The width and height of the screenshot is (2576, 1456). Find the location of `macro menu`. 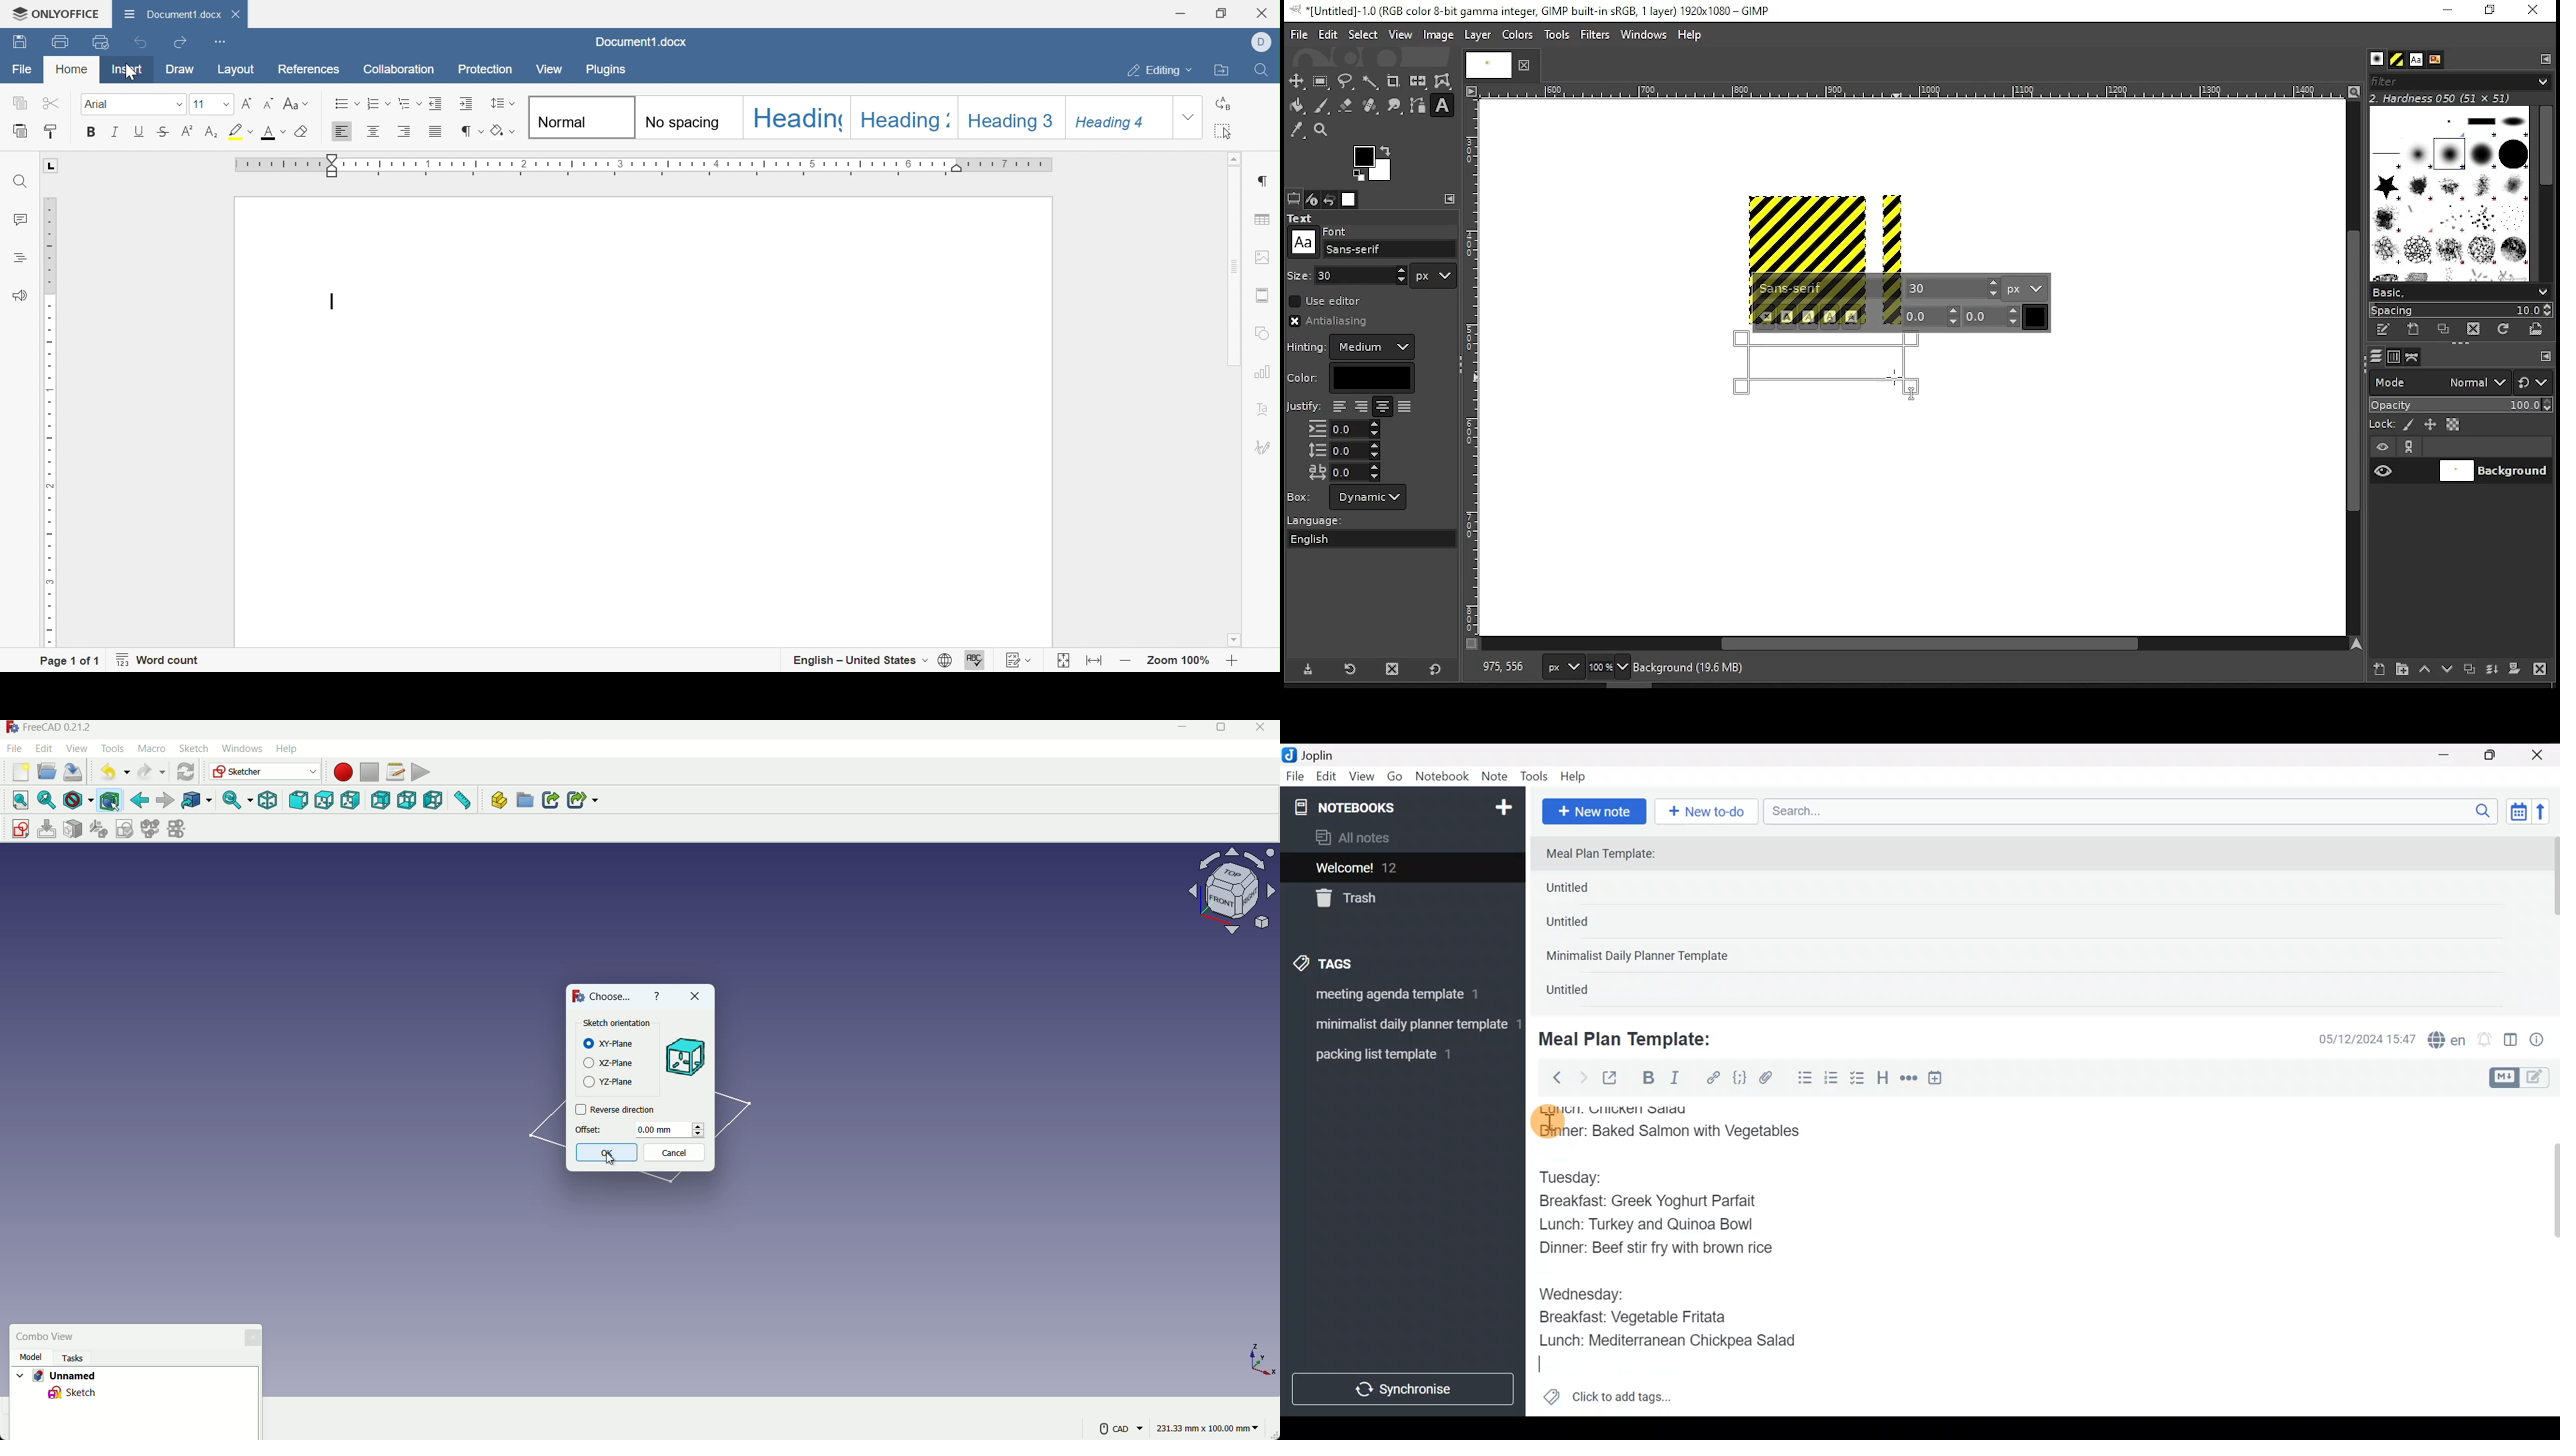

macro menu is located at coordinates (149, 749).